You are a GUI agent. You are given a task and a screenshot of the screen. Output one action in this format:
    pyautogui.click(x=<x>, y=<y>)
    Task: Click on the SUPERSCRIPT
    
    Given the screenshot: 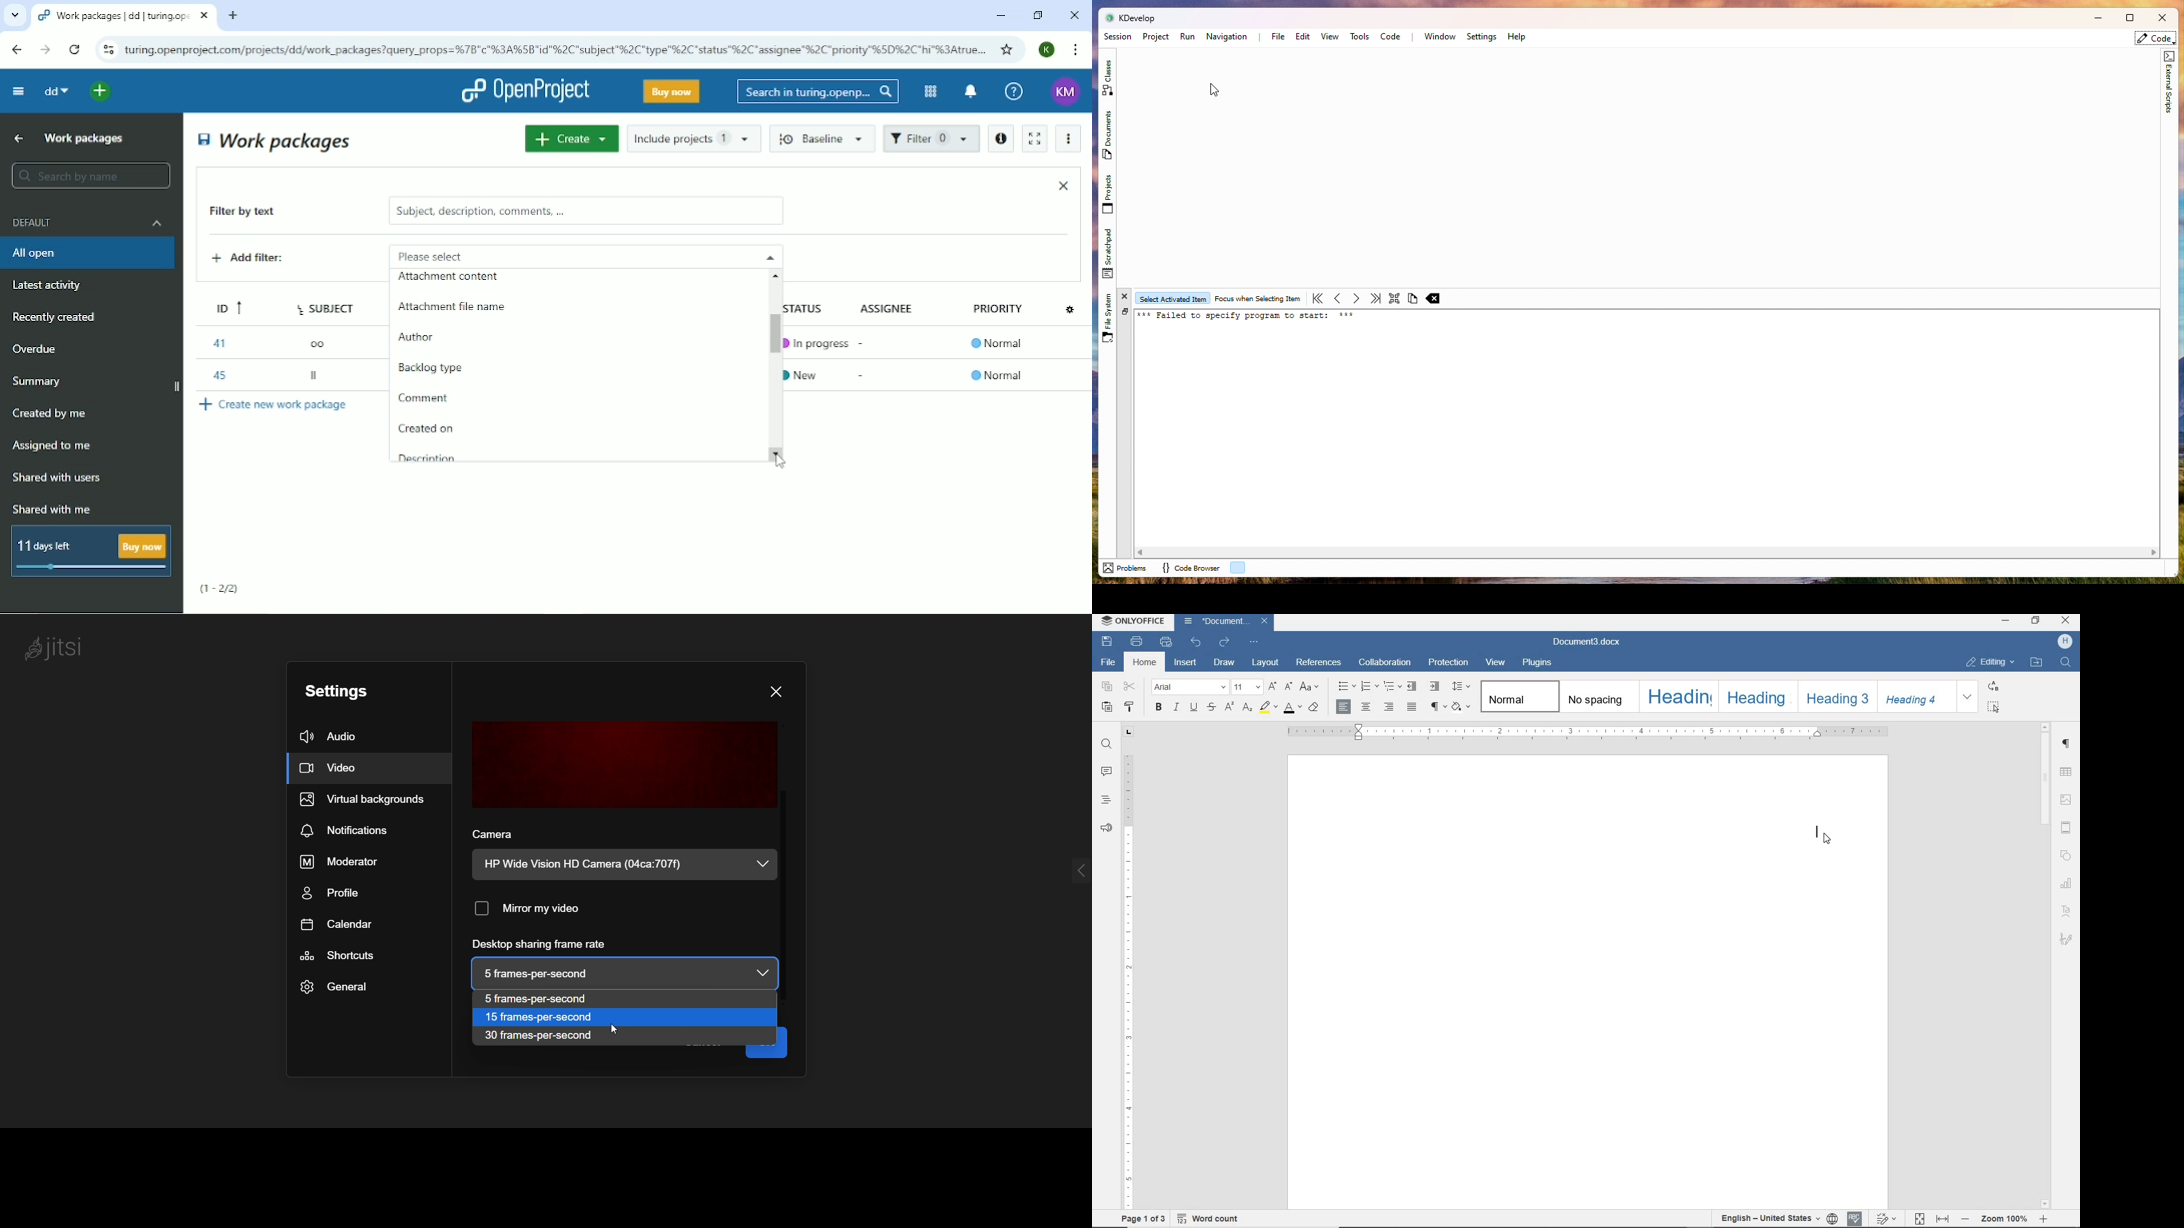 What is the action you would take?
    pyautogui.click(x=1229, y=706)
    